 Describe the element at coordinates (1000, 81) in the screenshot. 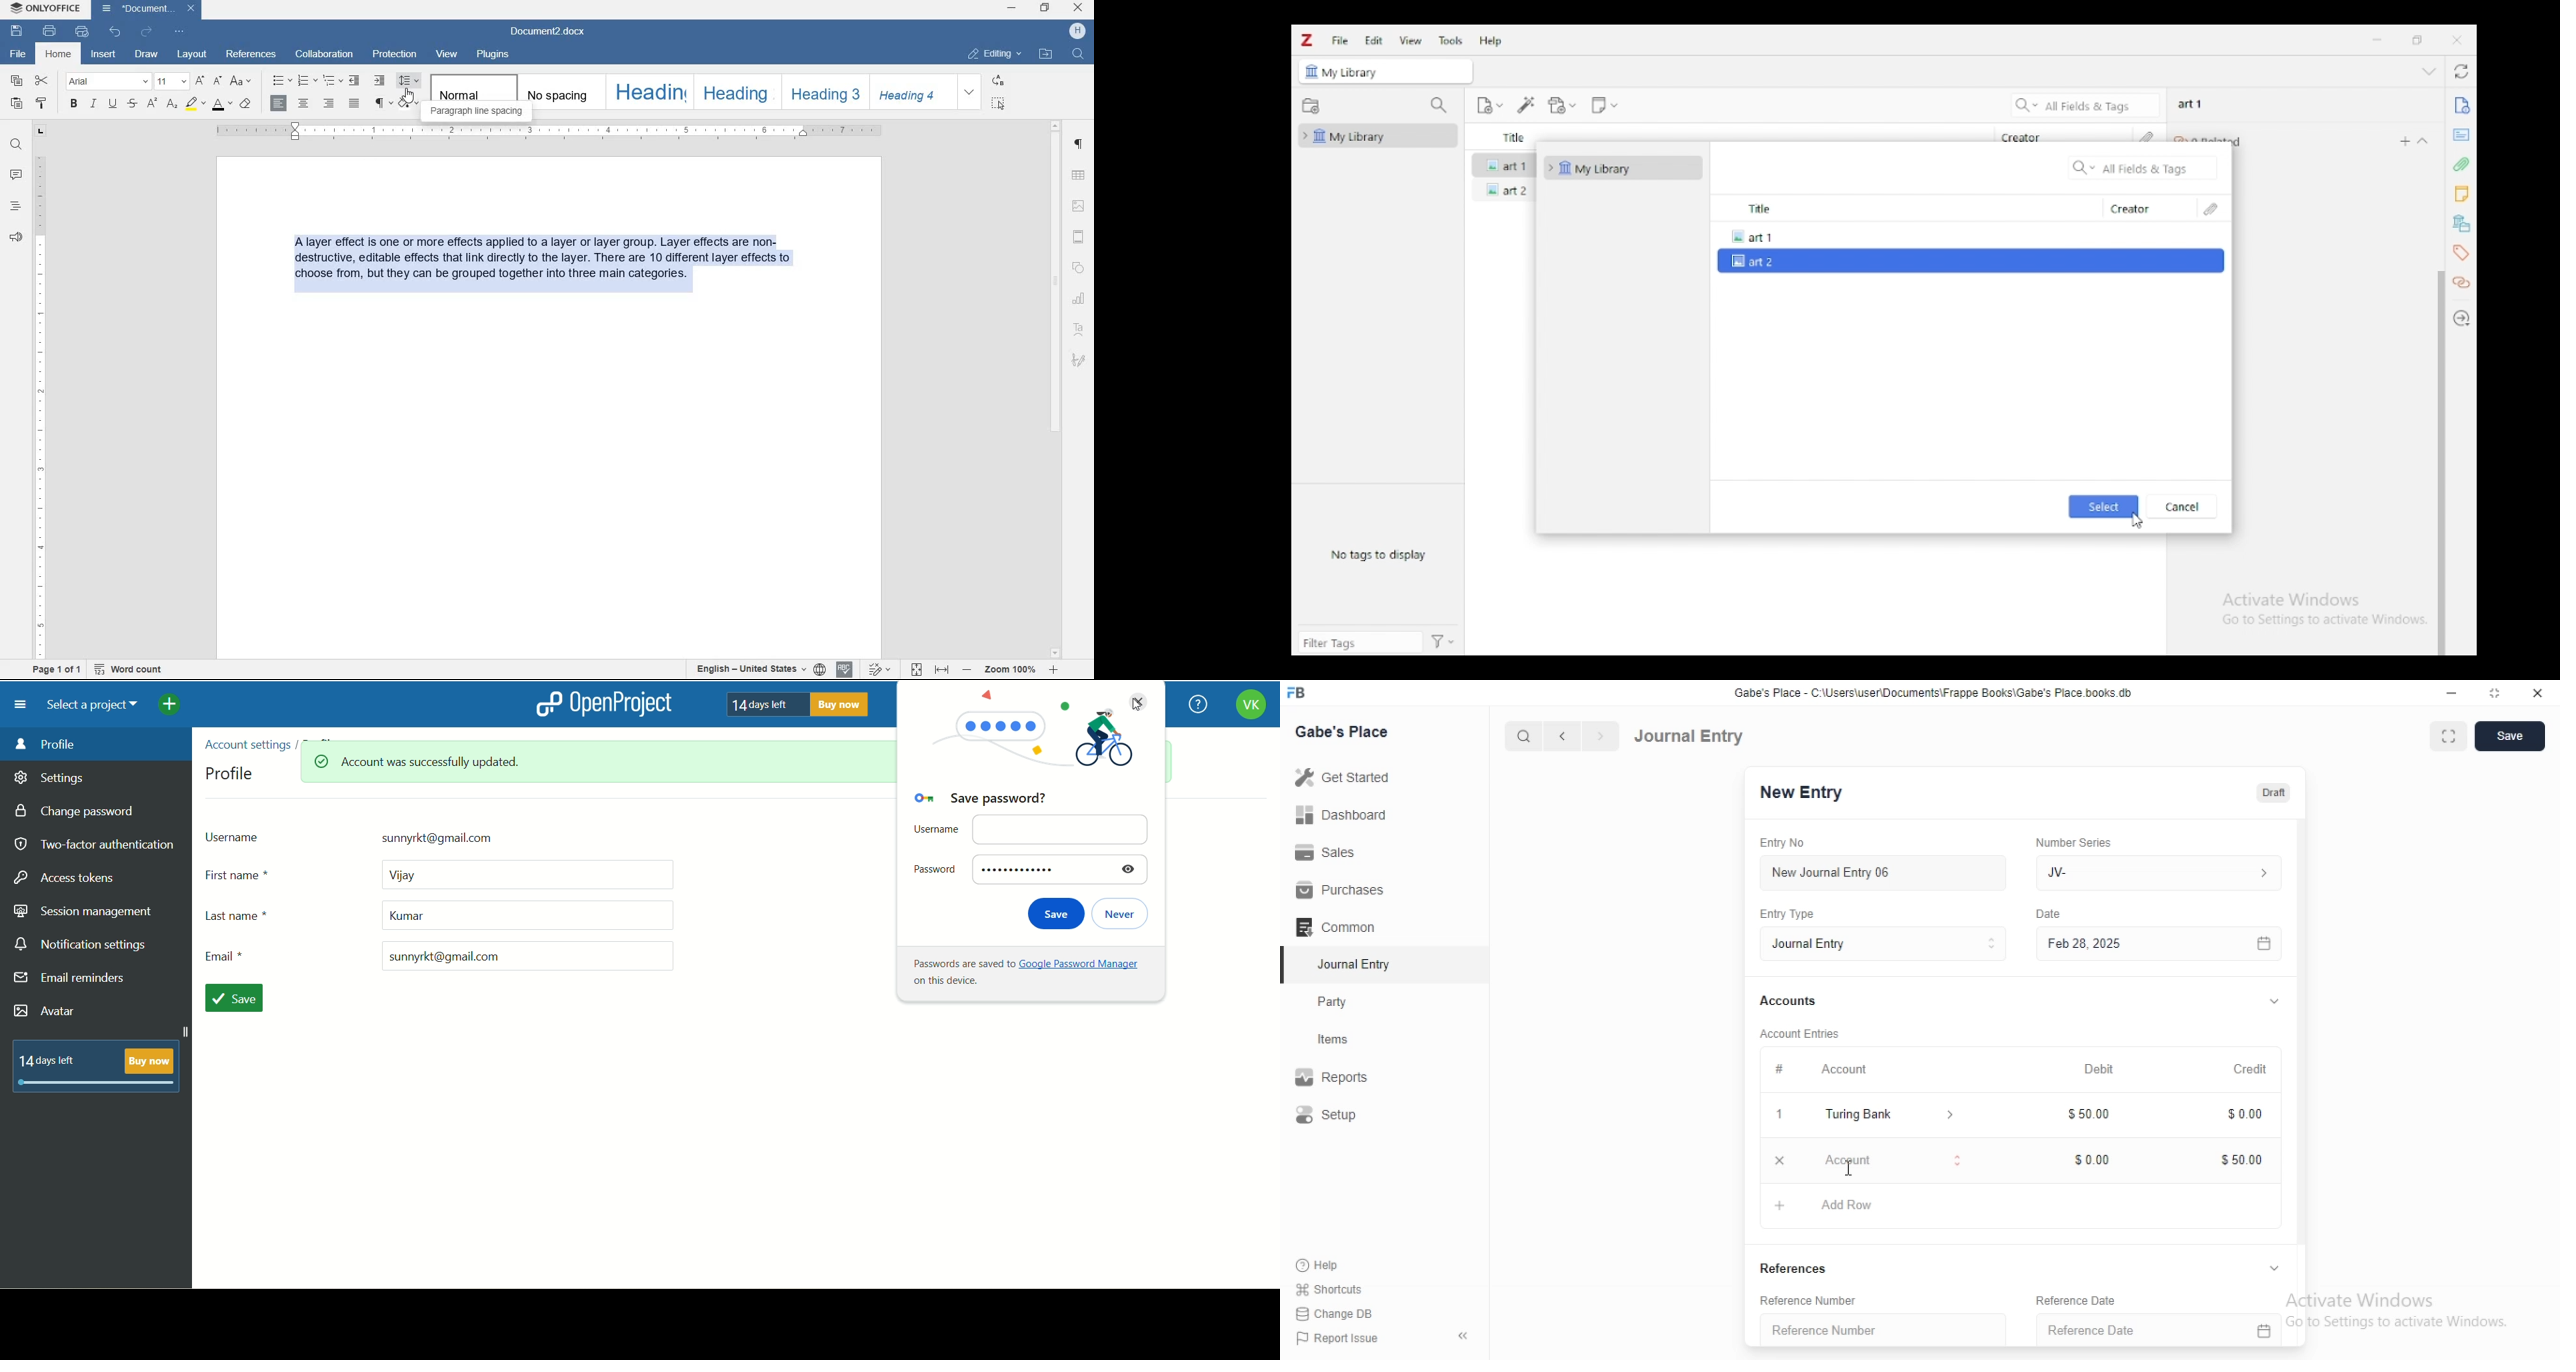

I see `replace` at that location.